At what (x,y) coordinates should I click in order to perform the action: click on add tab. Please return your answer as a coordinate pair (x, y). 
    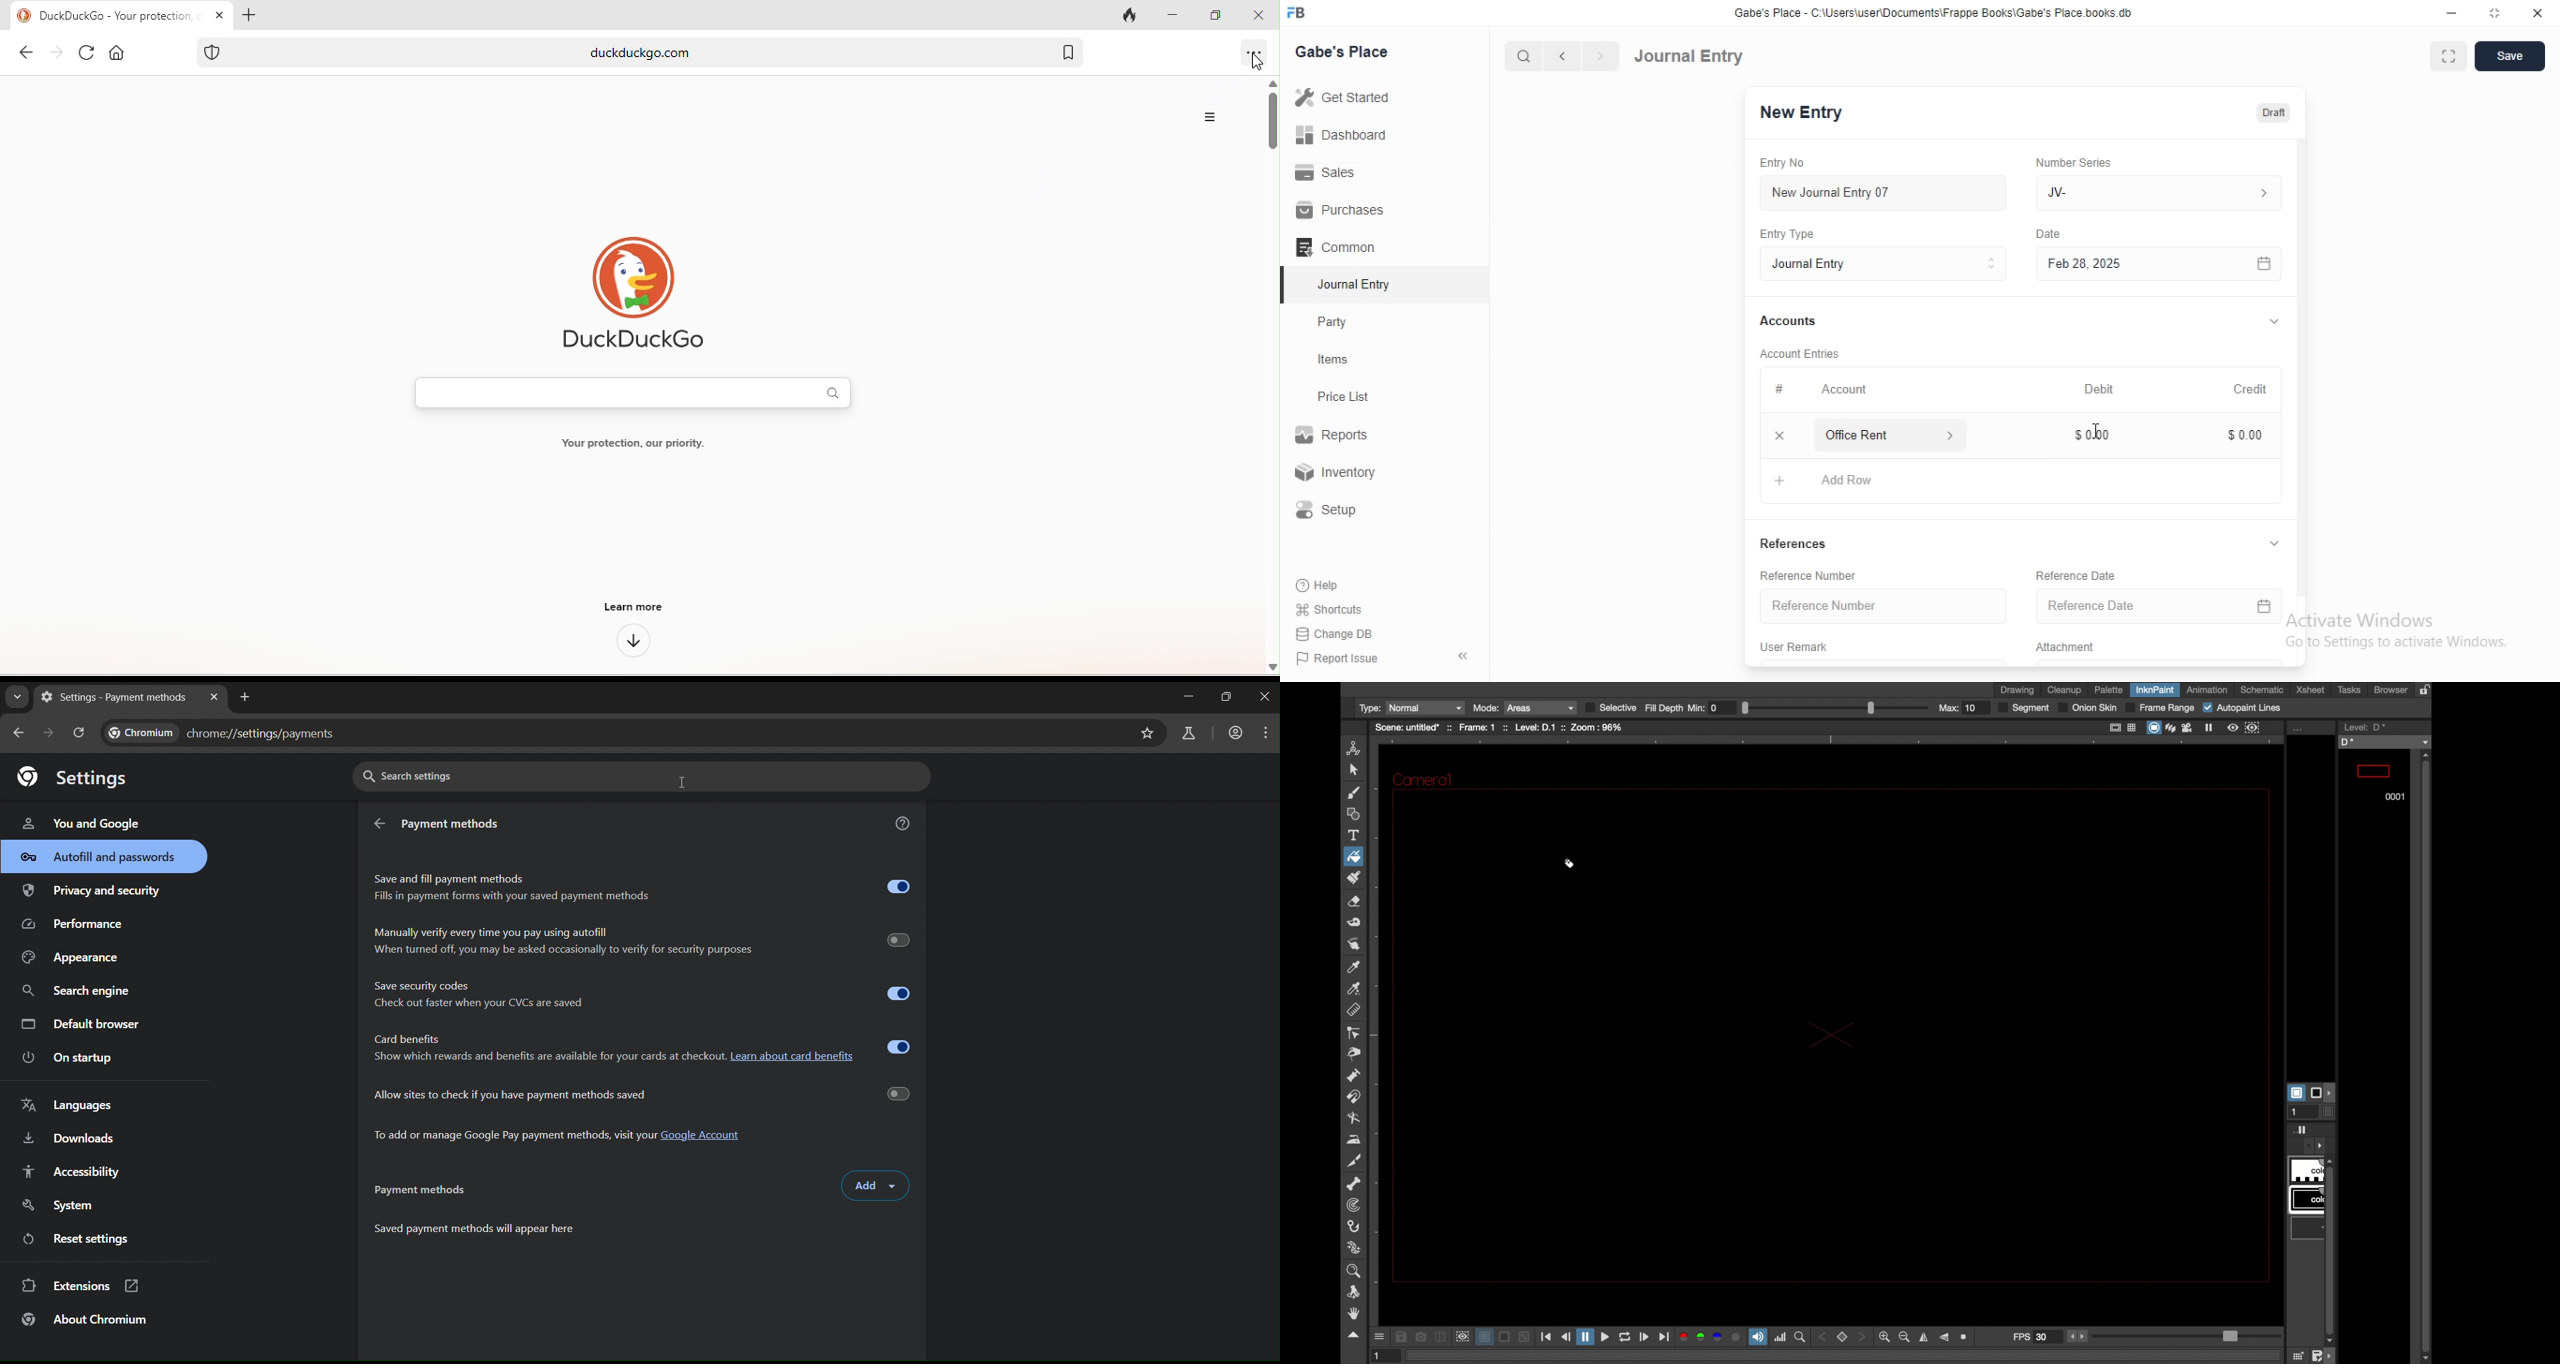
    Looking at the image, I should click on (253, 16).